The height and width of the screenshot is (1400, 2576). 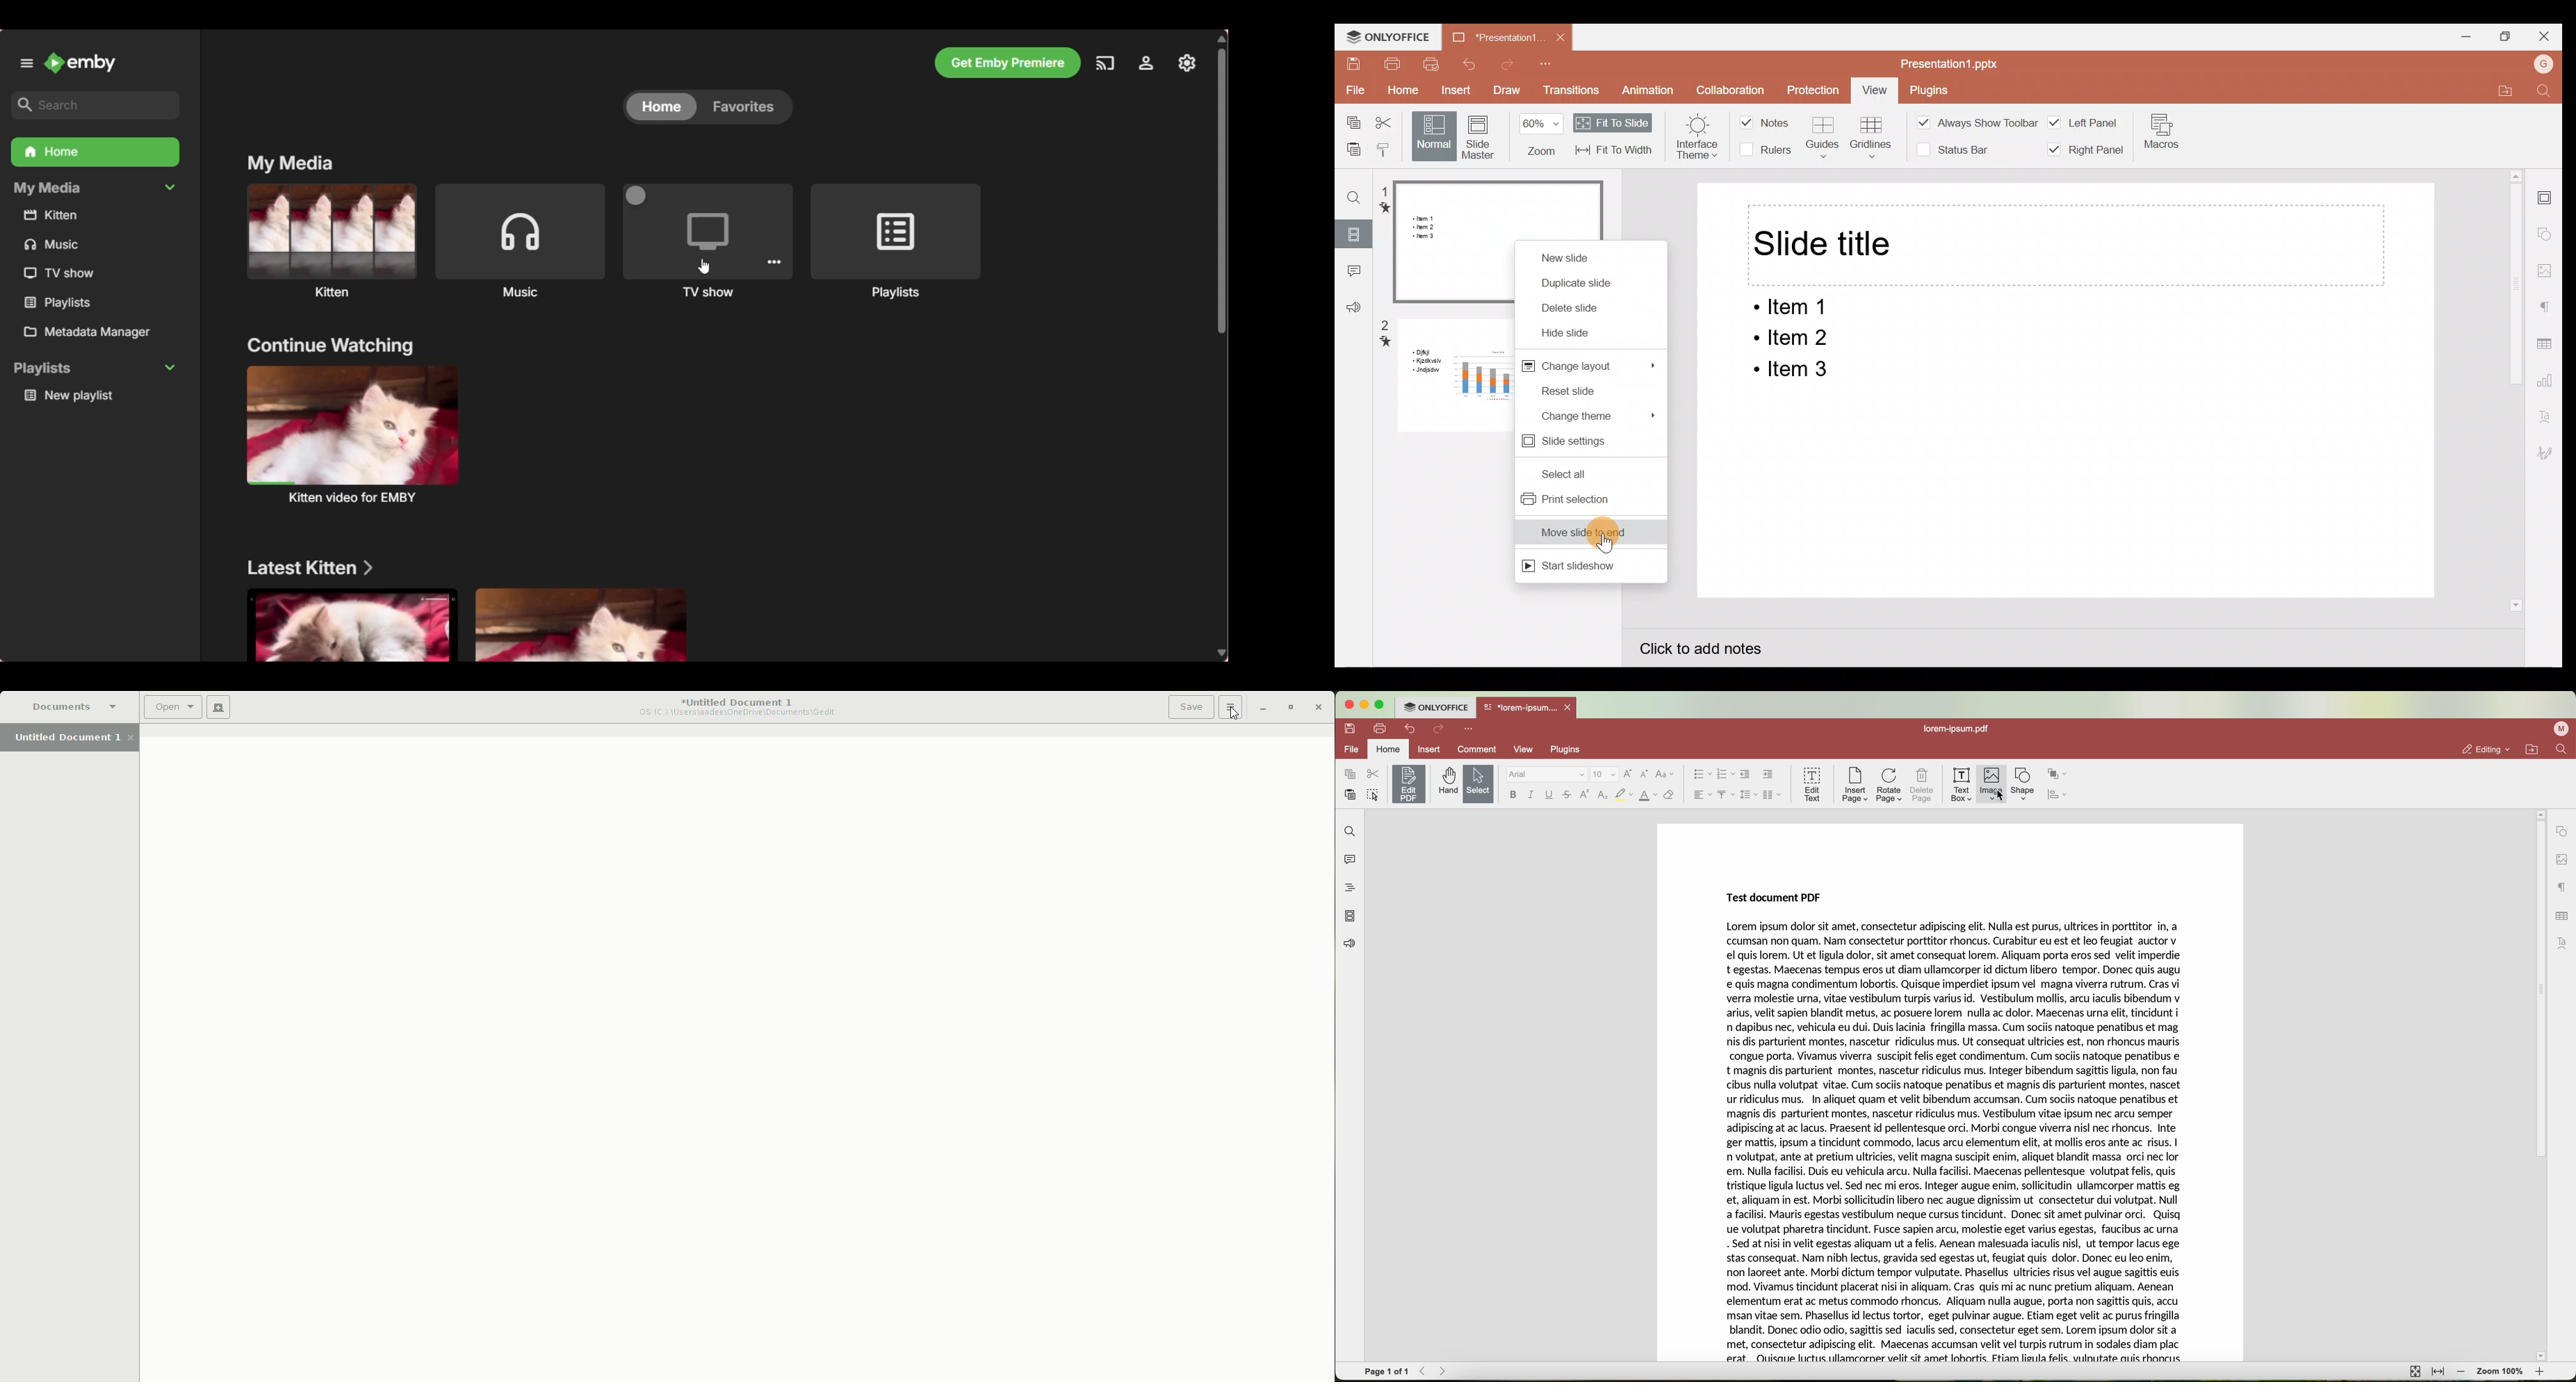 I want to click on Presentation1.pptx, so click(x=1964, y=62).